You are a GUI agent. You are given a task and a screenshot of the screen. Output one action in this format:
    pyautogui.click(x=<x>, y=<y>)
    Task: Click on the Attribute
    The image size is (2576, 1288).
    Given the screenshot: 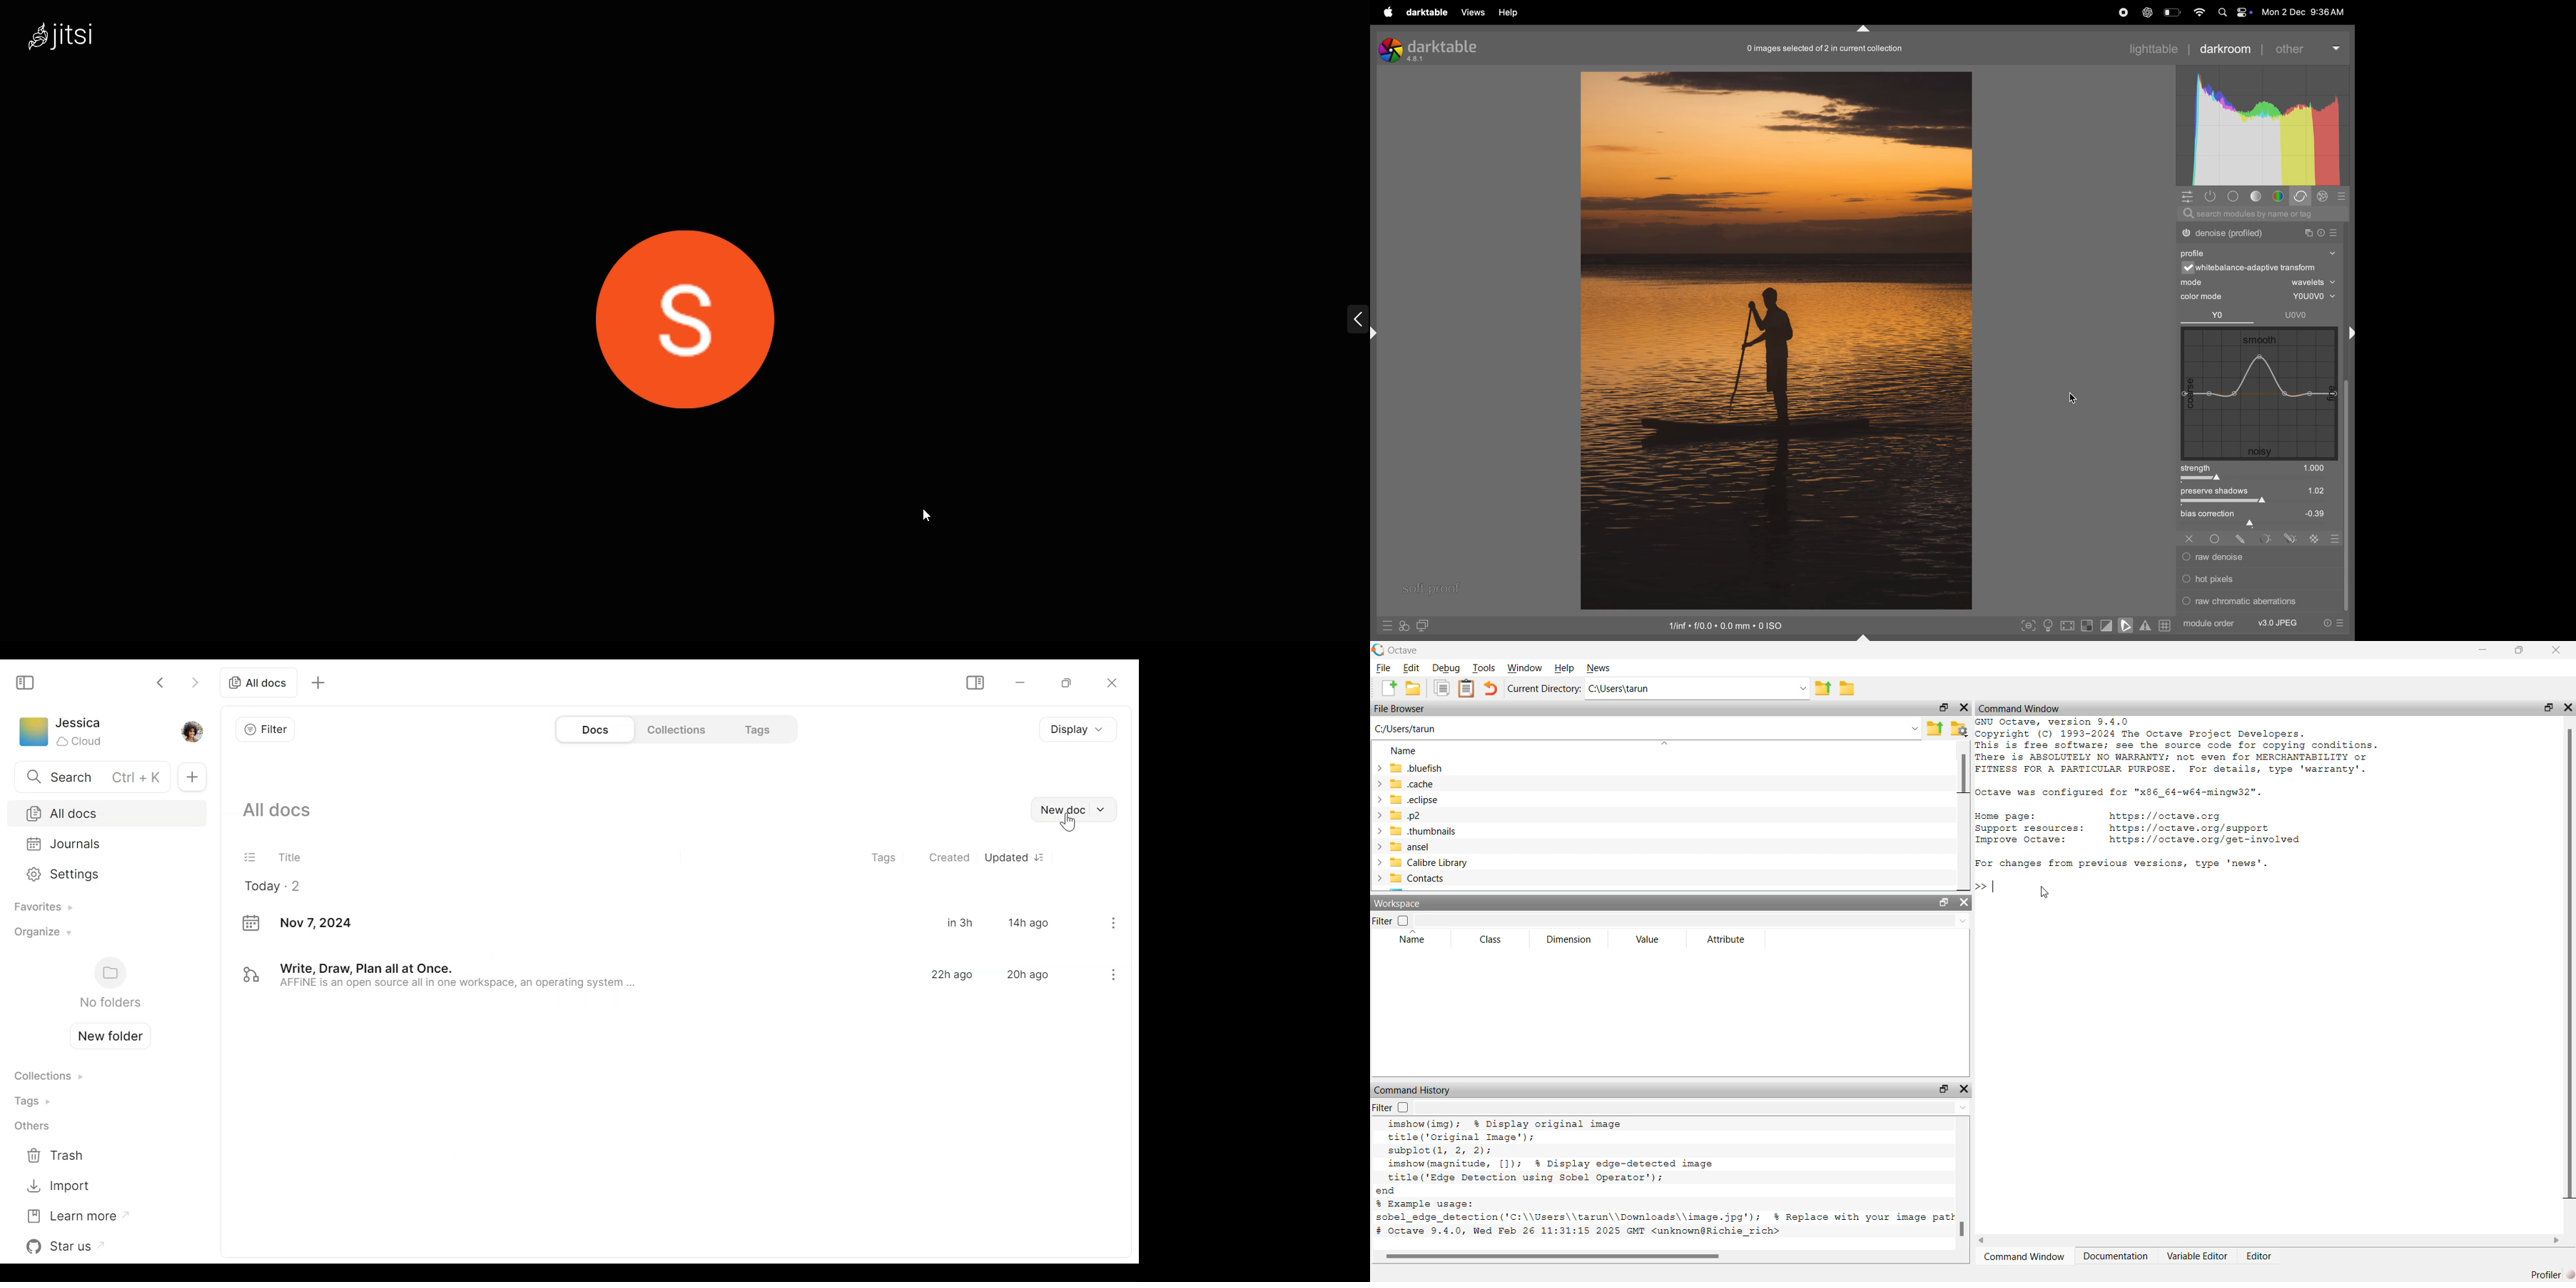 What is the action you would take?
    pyautogui.click(x=1728, y=940)
    